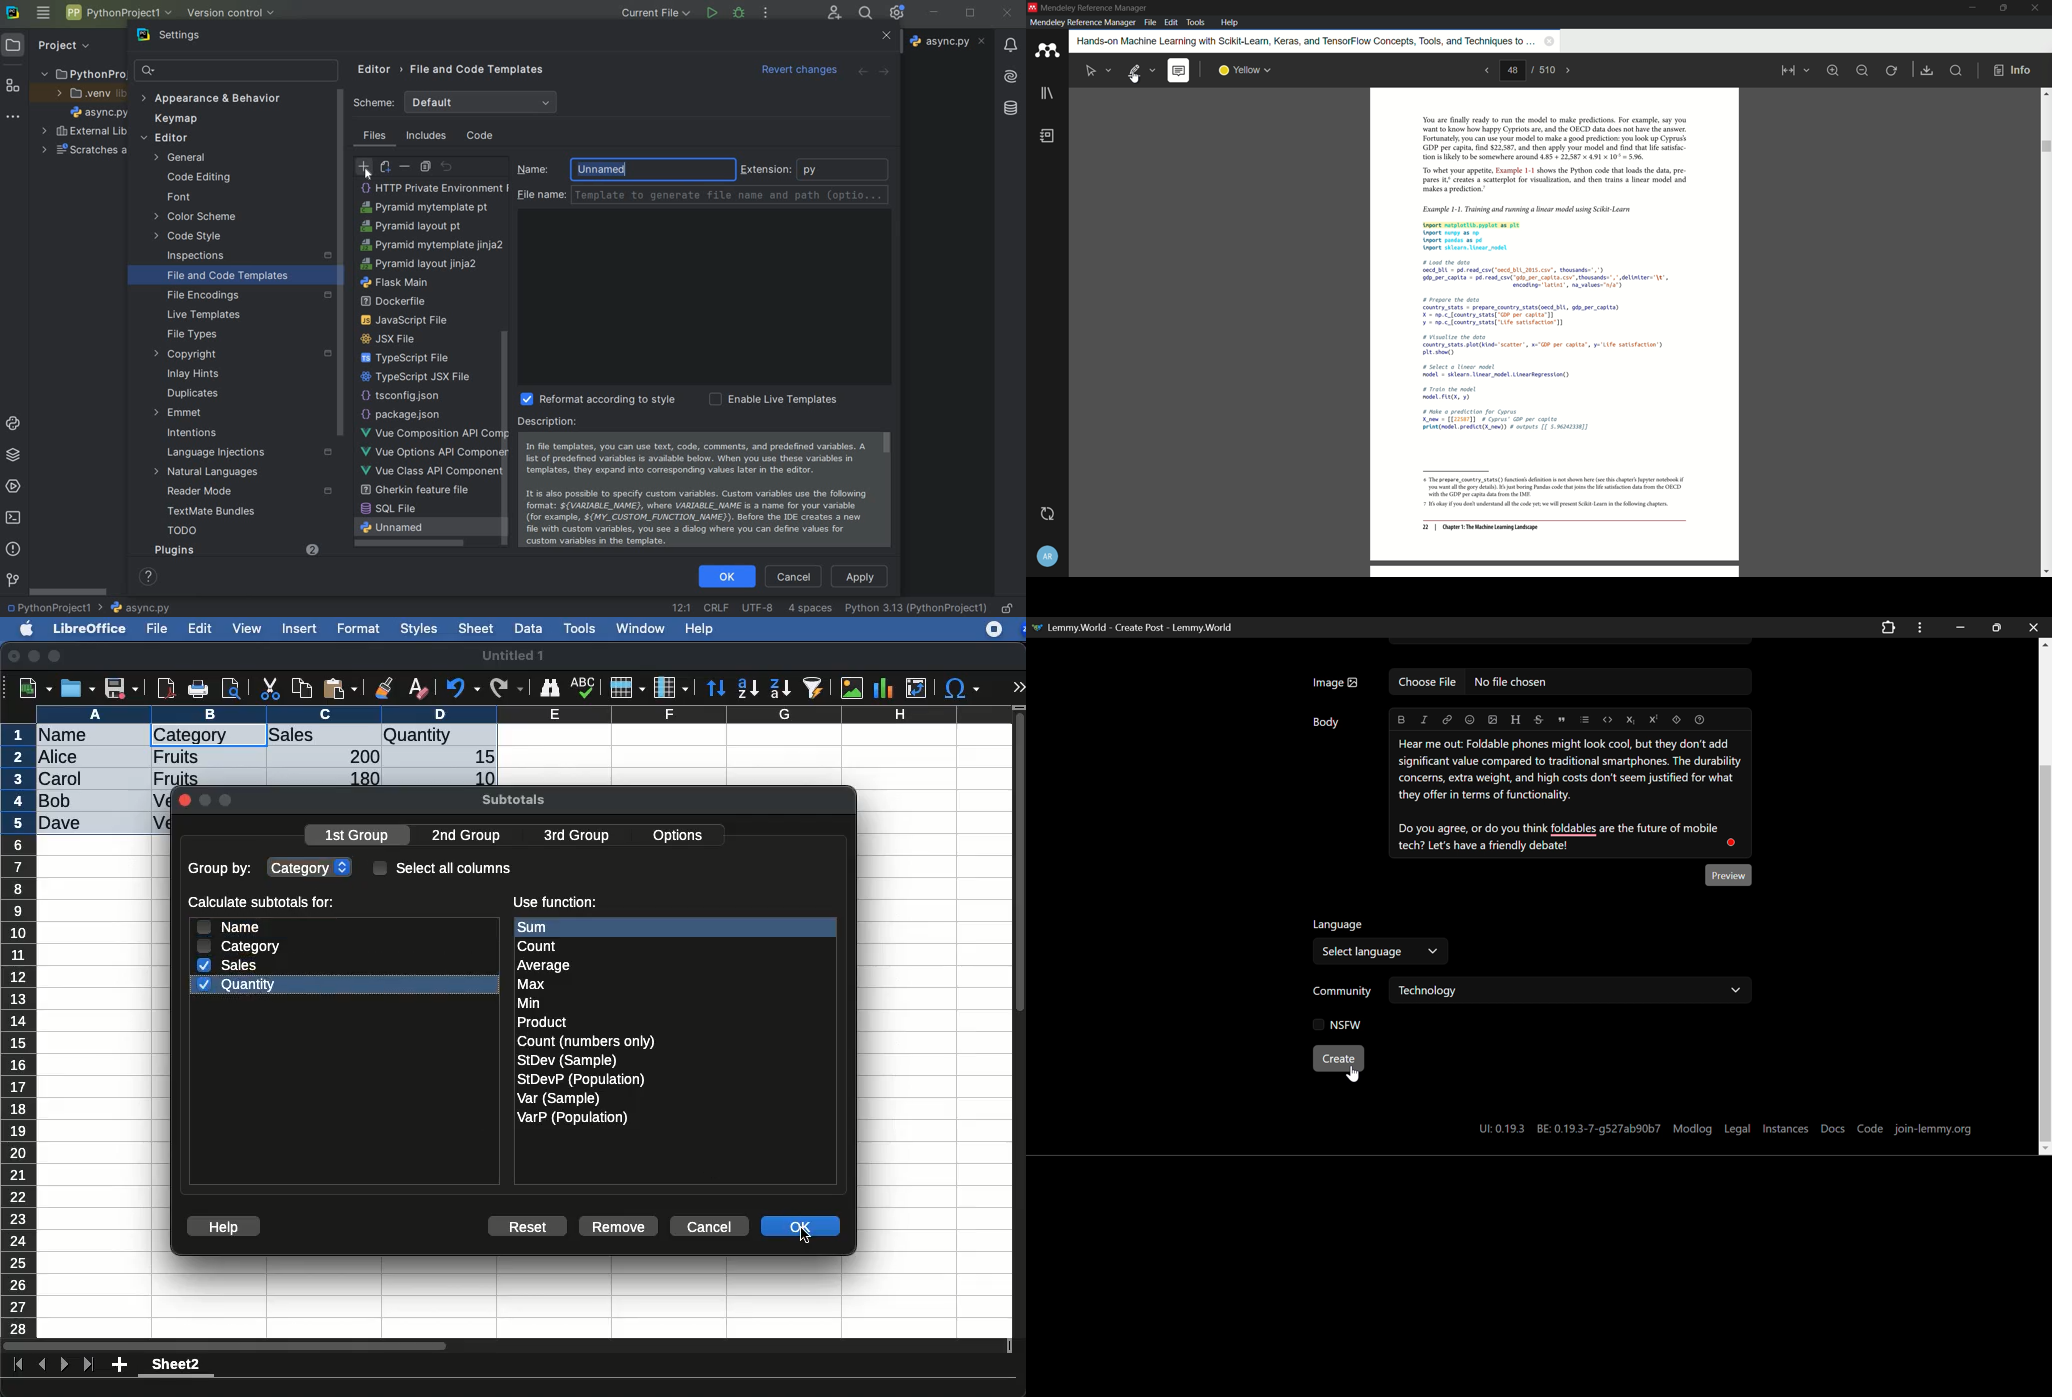 This screenshot has height=1400, width=2072. Describe the element at coordinates (404, 356) in the screenshot. I see `scss file` at that location.